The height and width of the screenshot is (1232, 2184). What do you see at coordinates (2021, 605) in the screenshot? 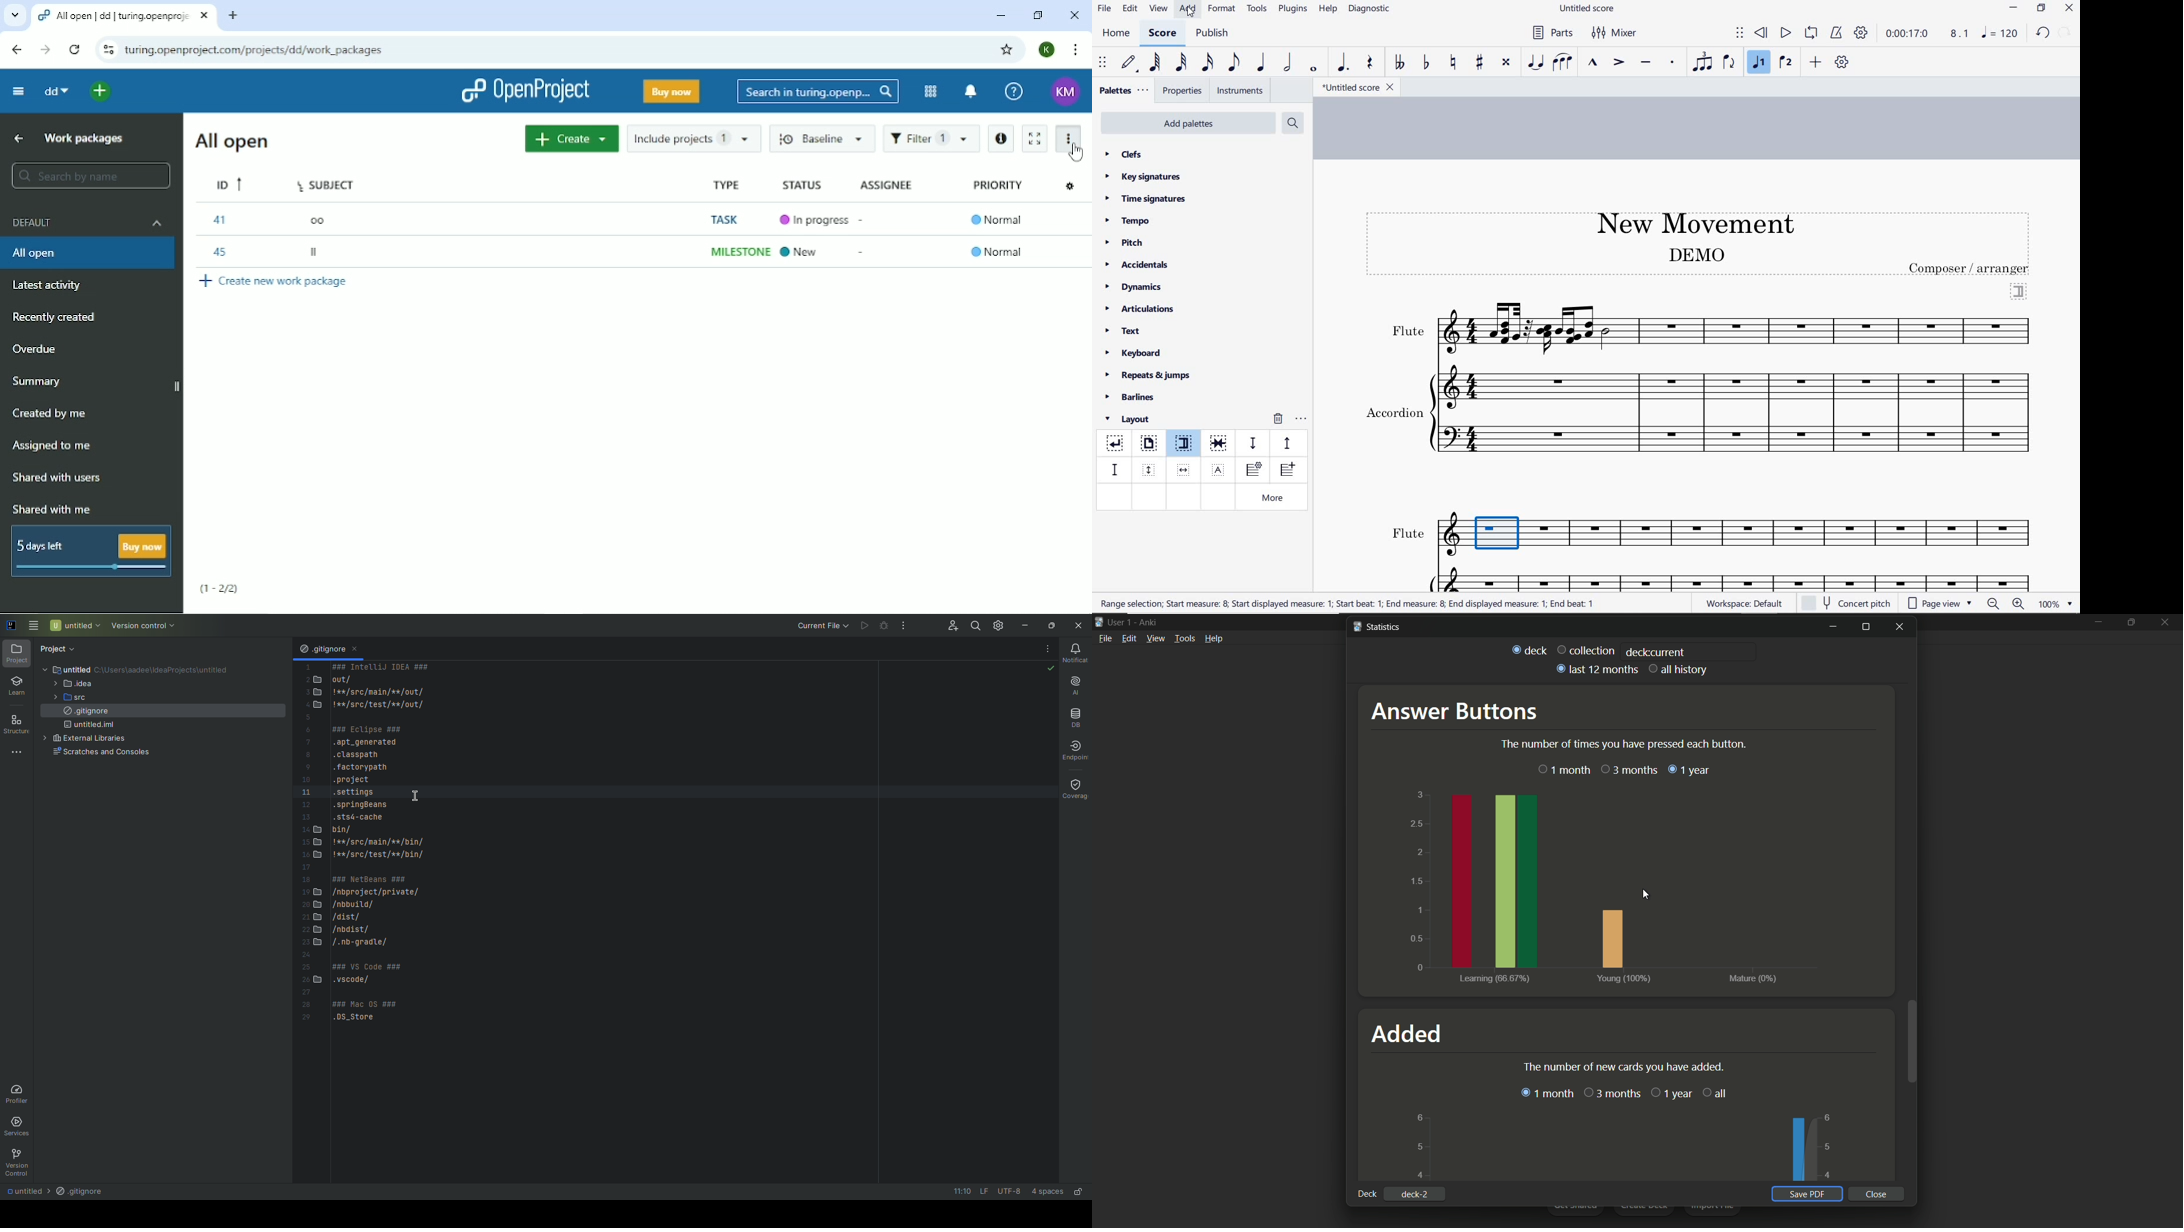
I see `zoom in` at bounding box center [2021, 605].